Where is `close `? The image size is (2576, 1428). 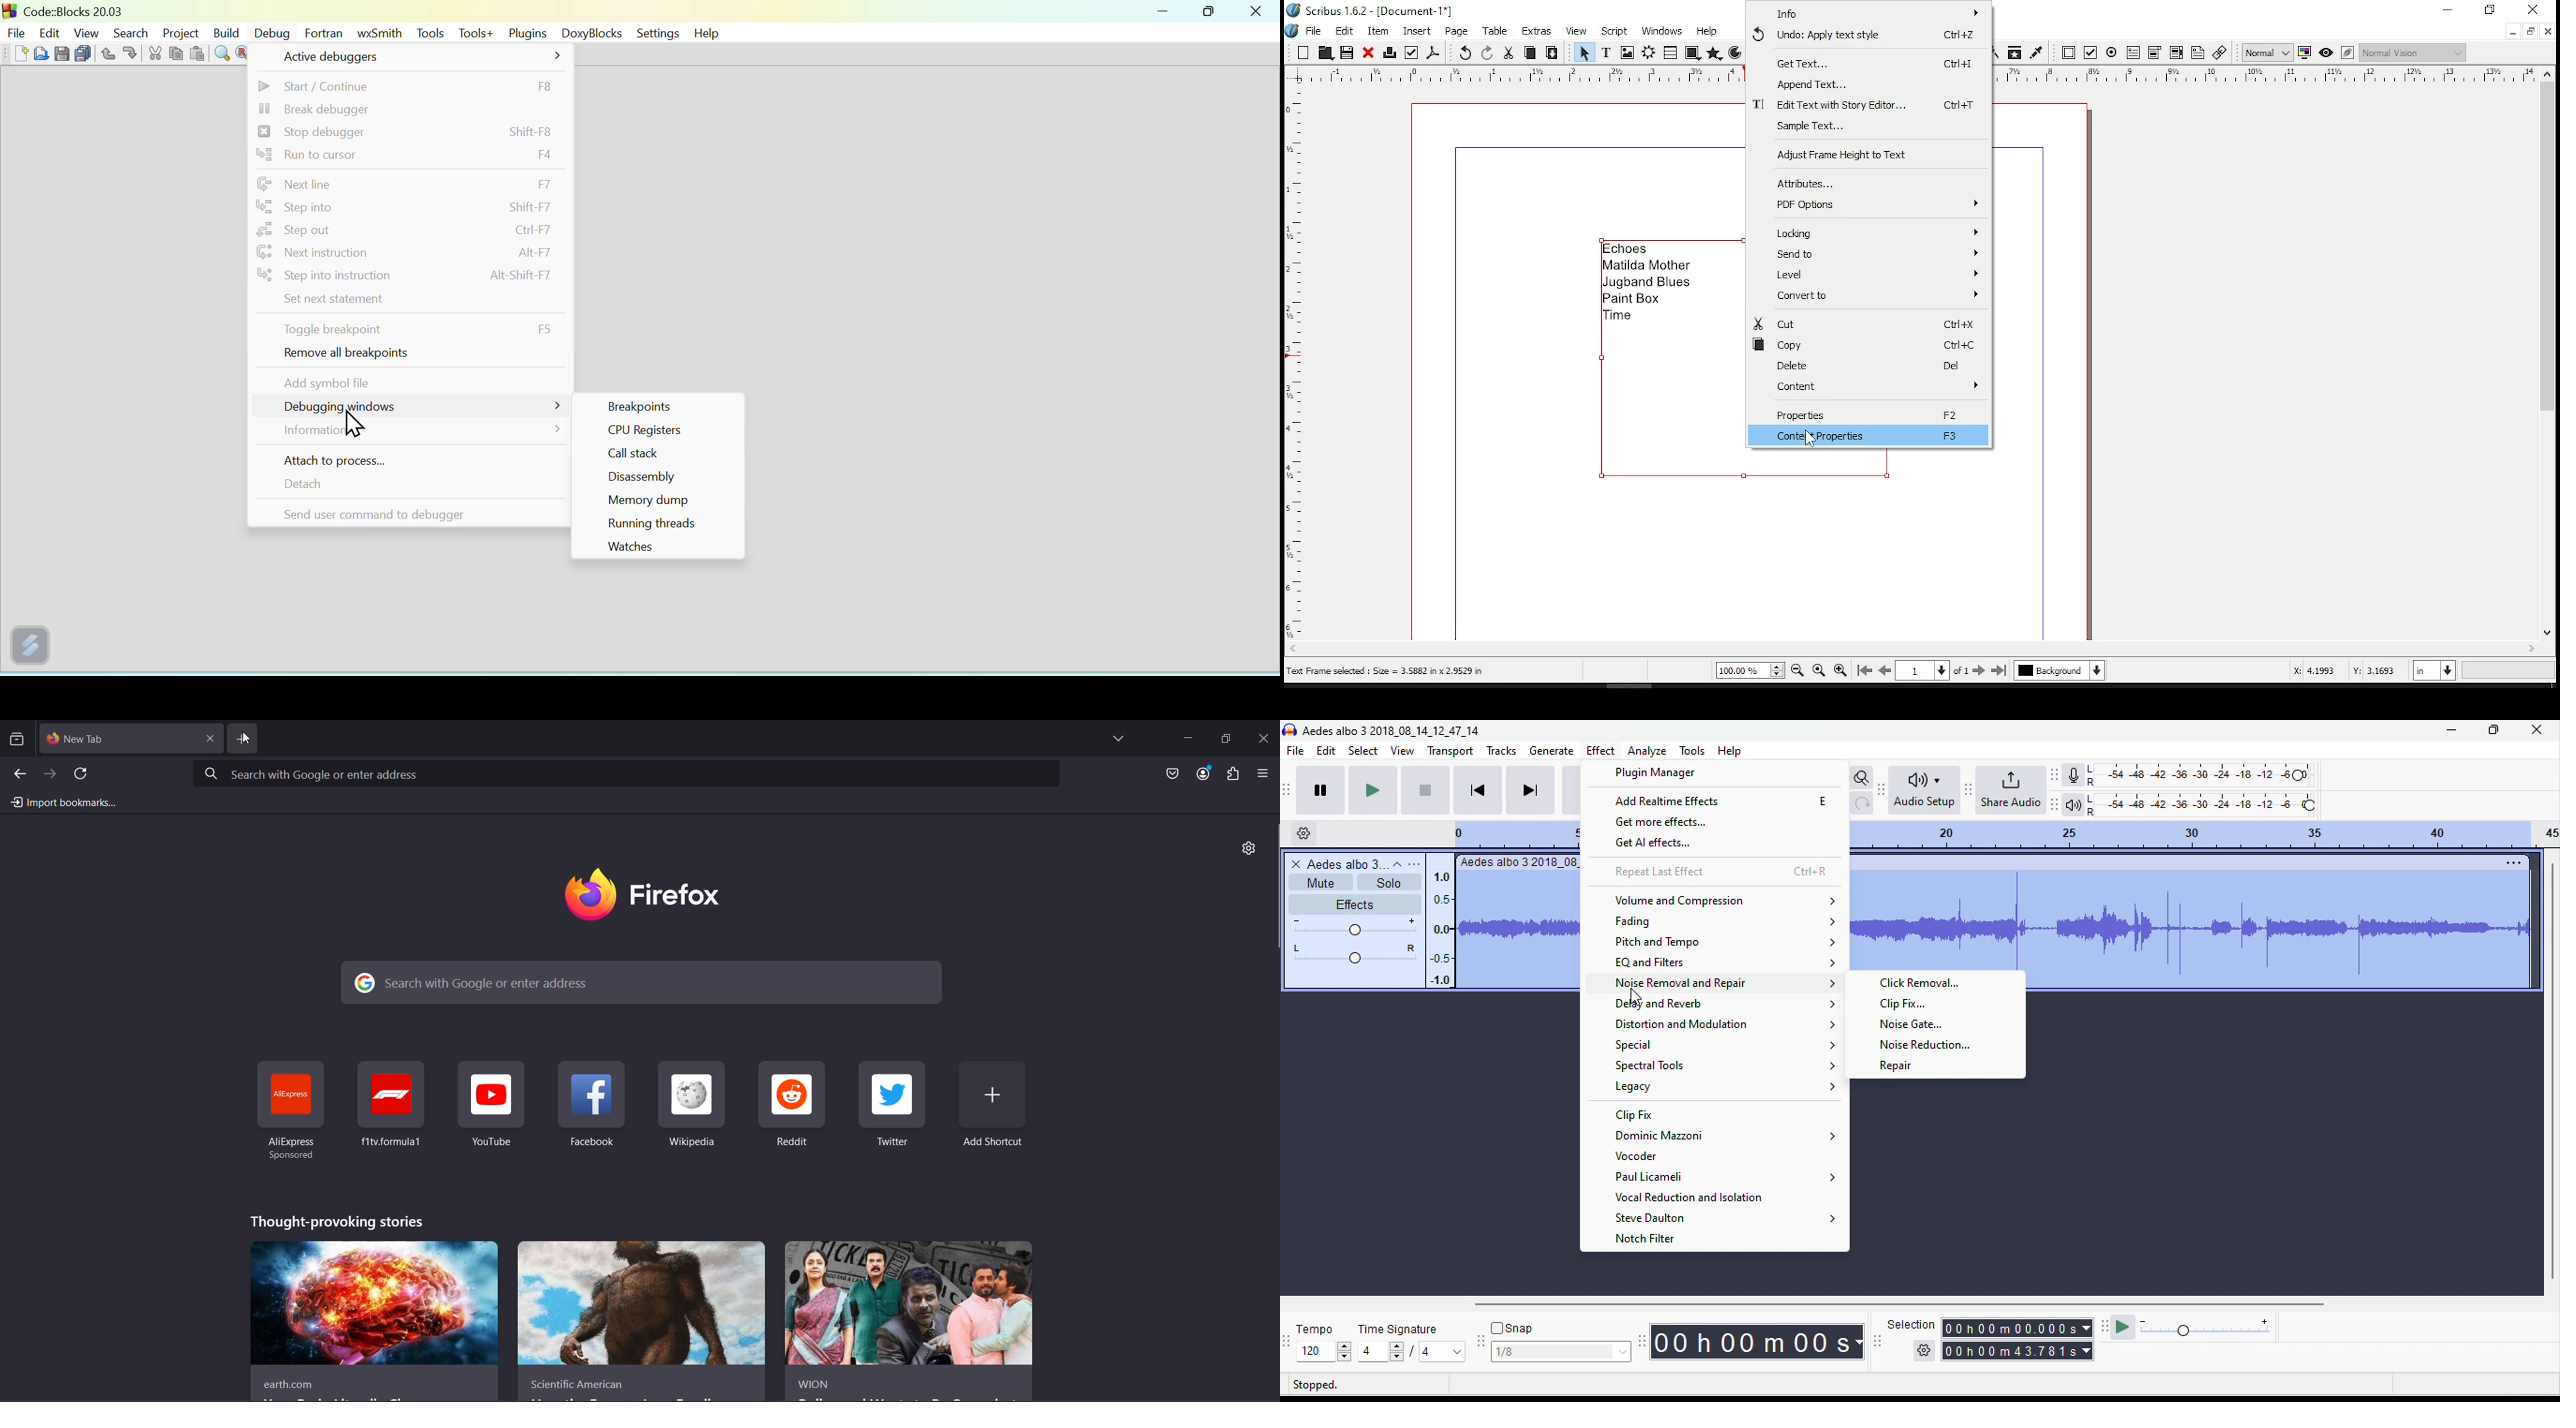
close  is located at coordinates (1265, 739).